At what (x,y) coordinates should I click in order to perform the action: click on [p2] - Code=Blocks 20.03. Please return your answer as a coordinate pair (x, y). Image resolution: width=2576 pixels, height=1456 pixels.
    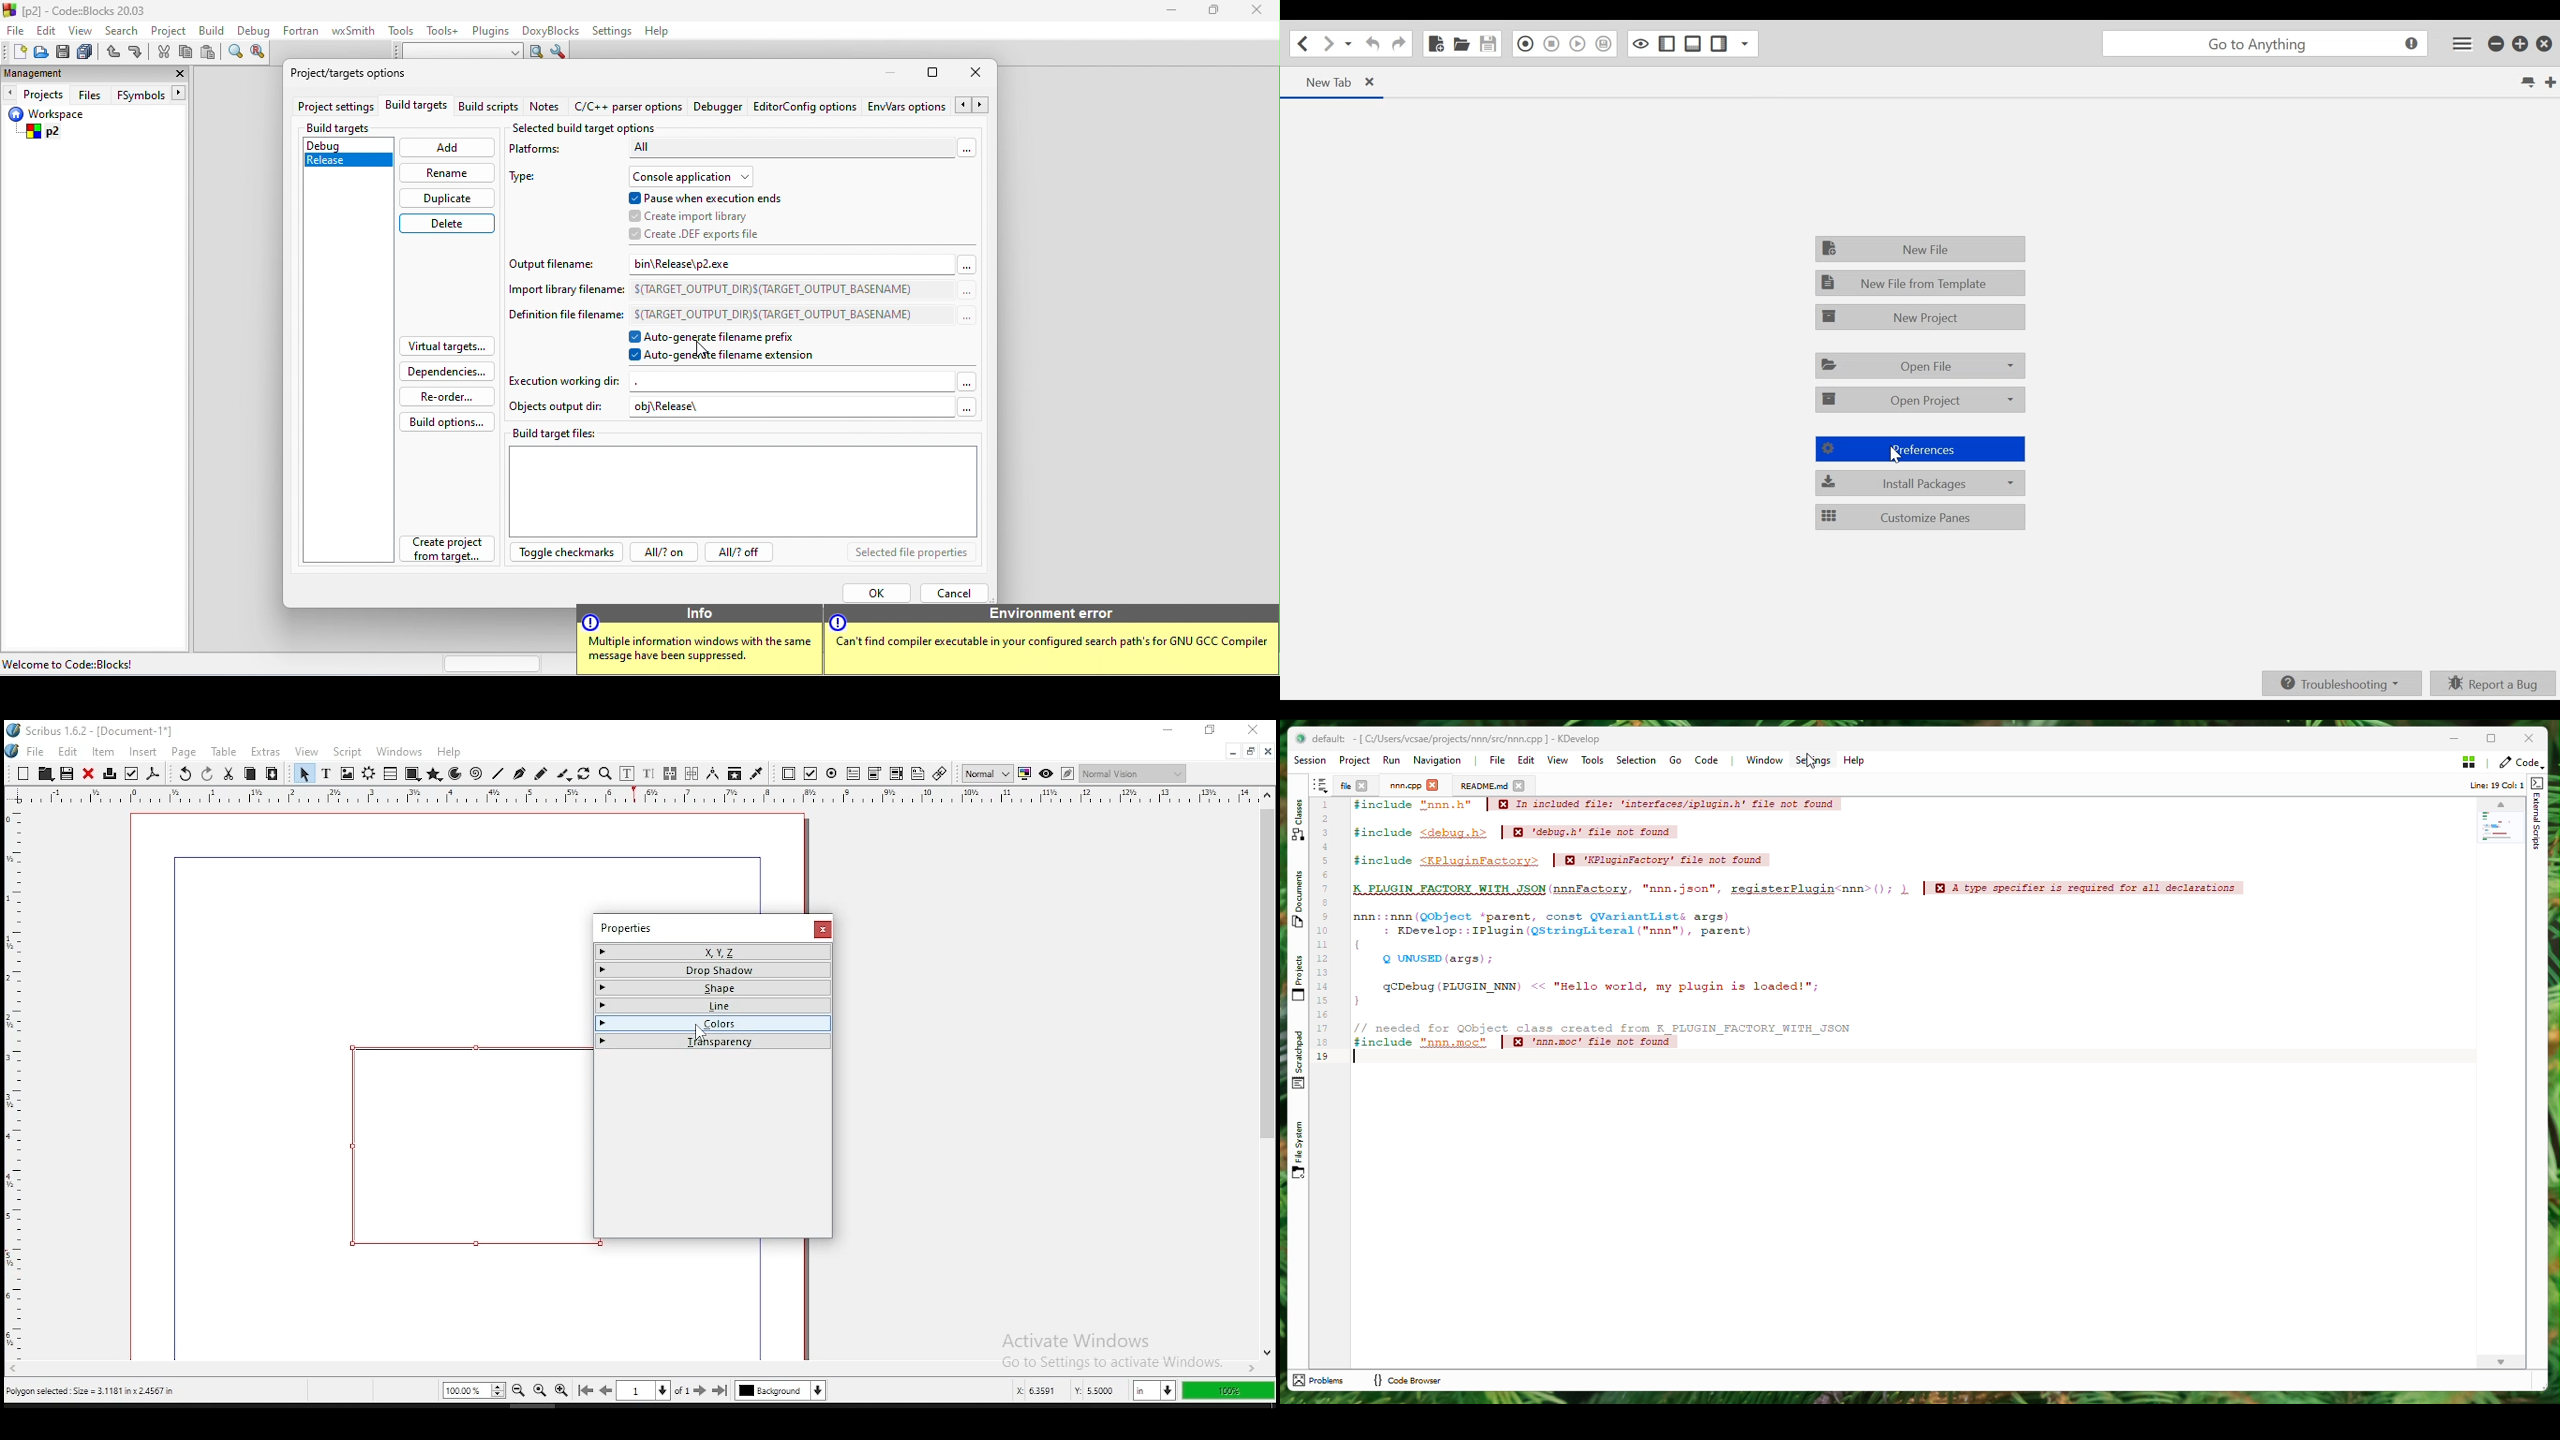
    Looking at the image, I should click on (82, 11).